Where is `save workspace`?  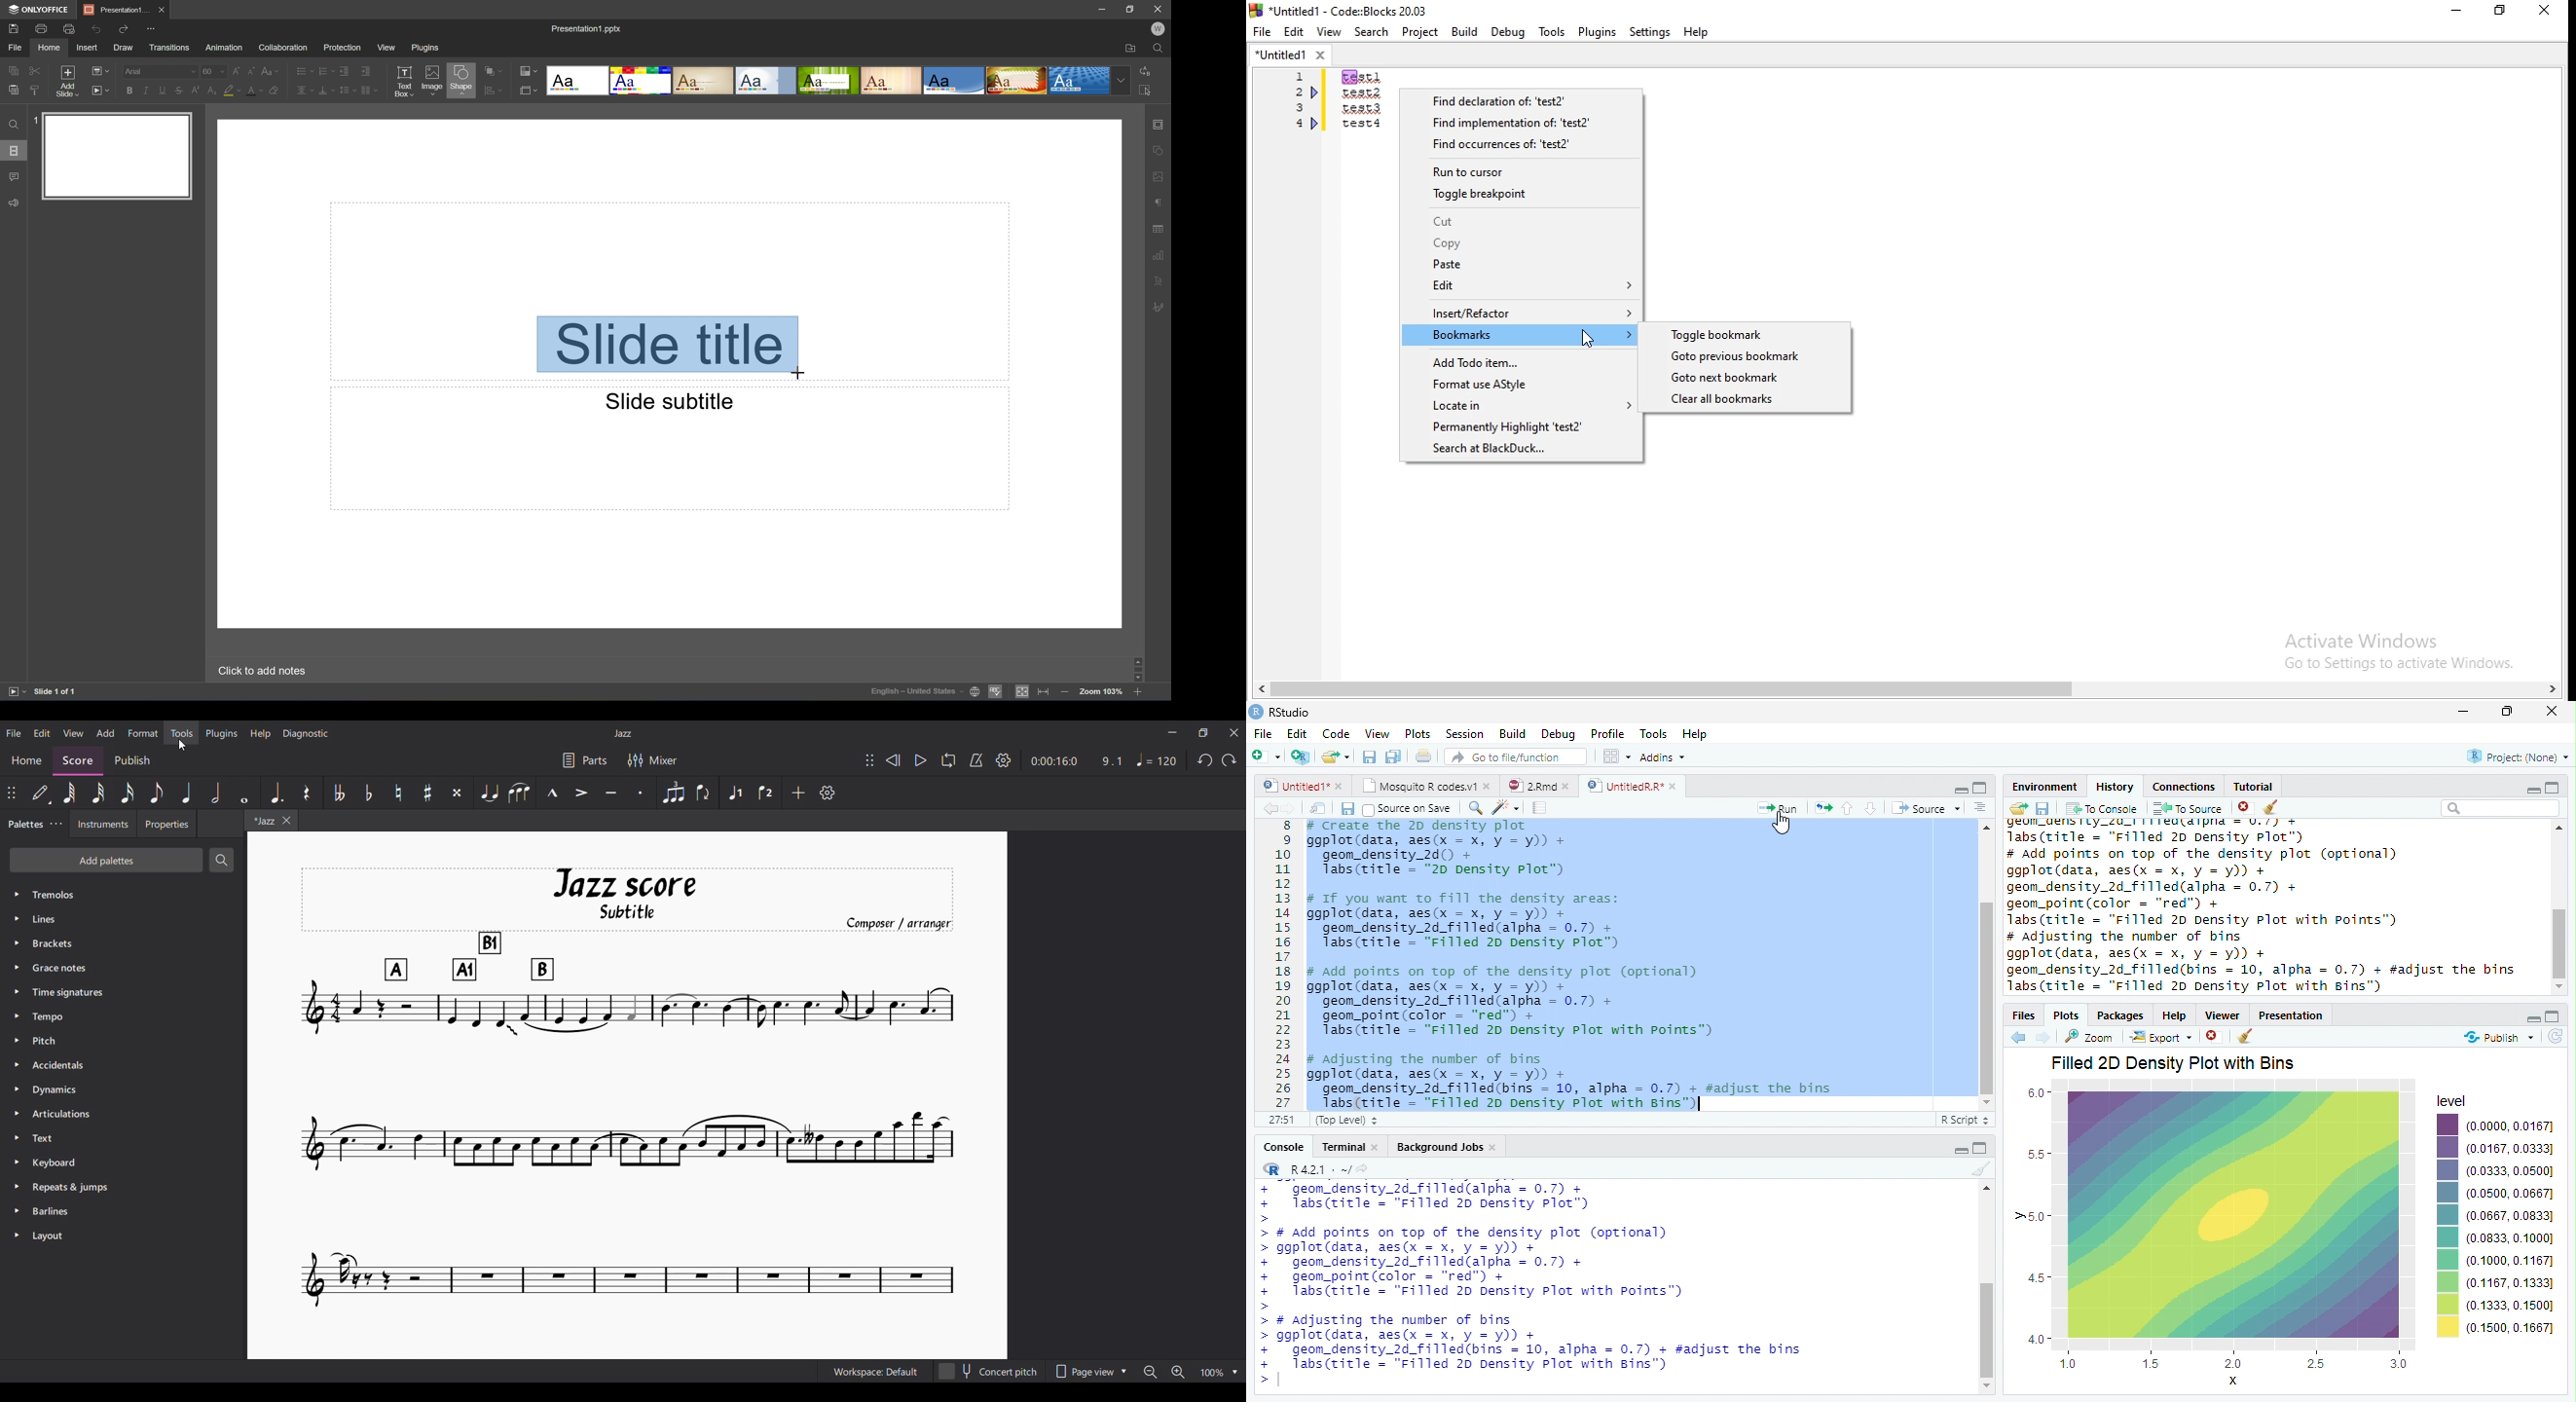 save workspace is located at coordinates (2044, 809).